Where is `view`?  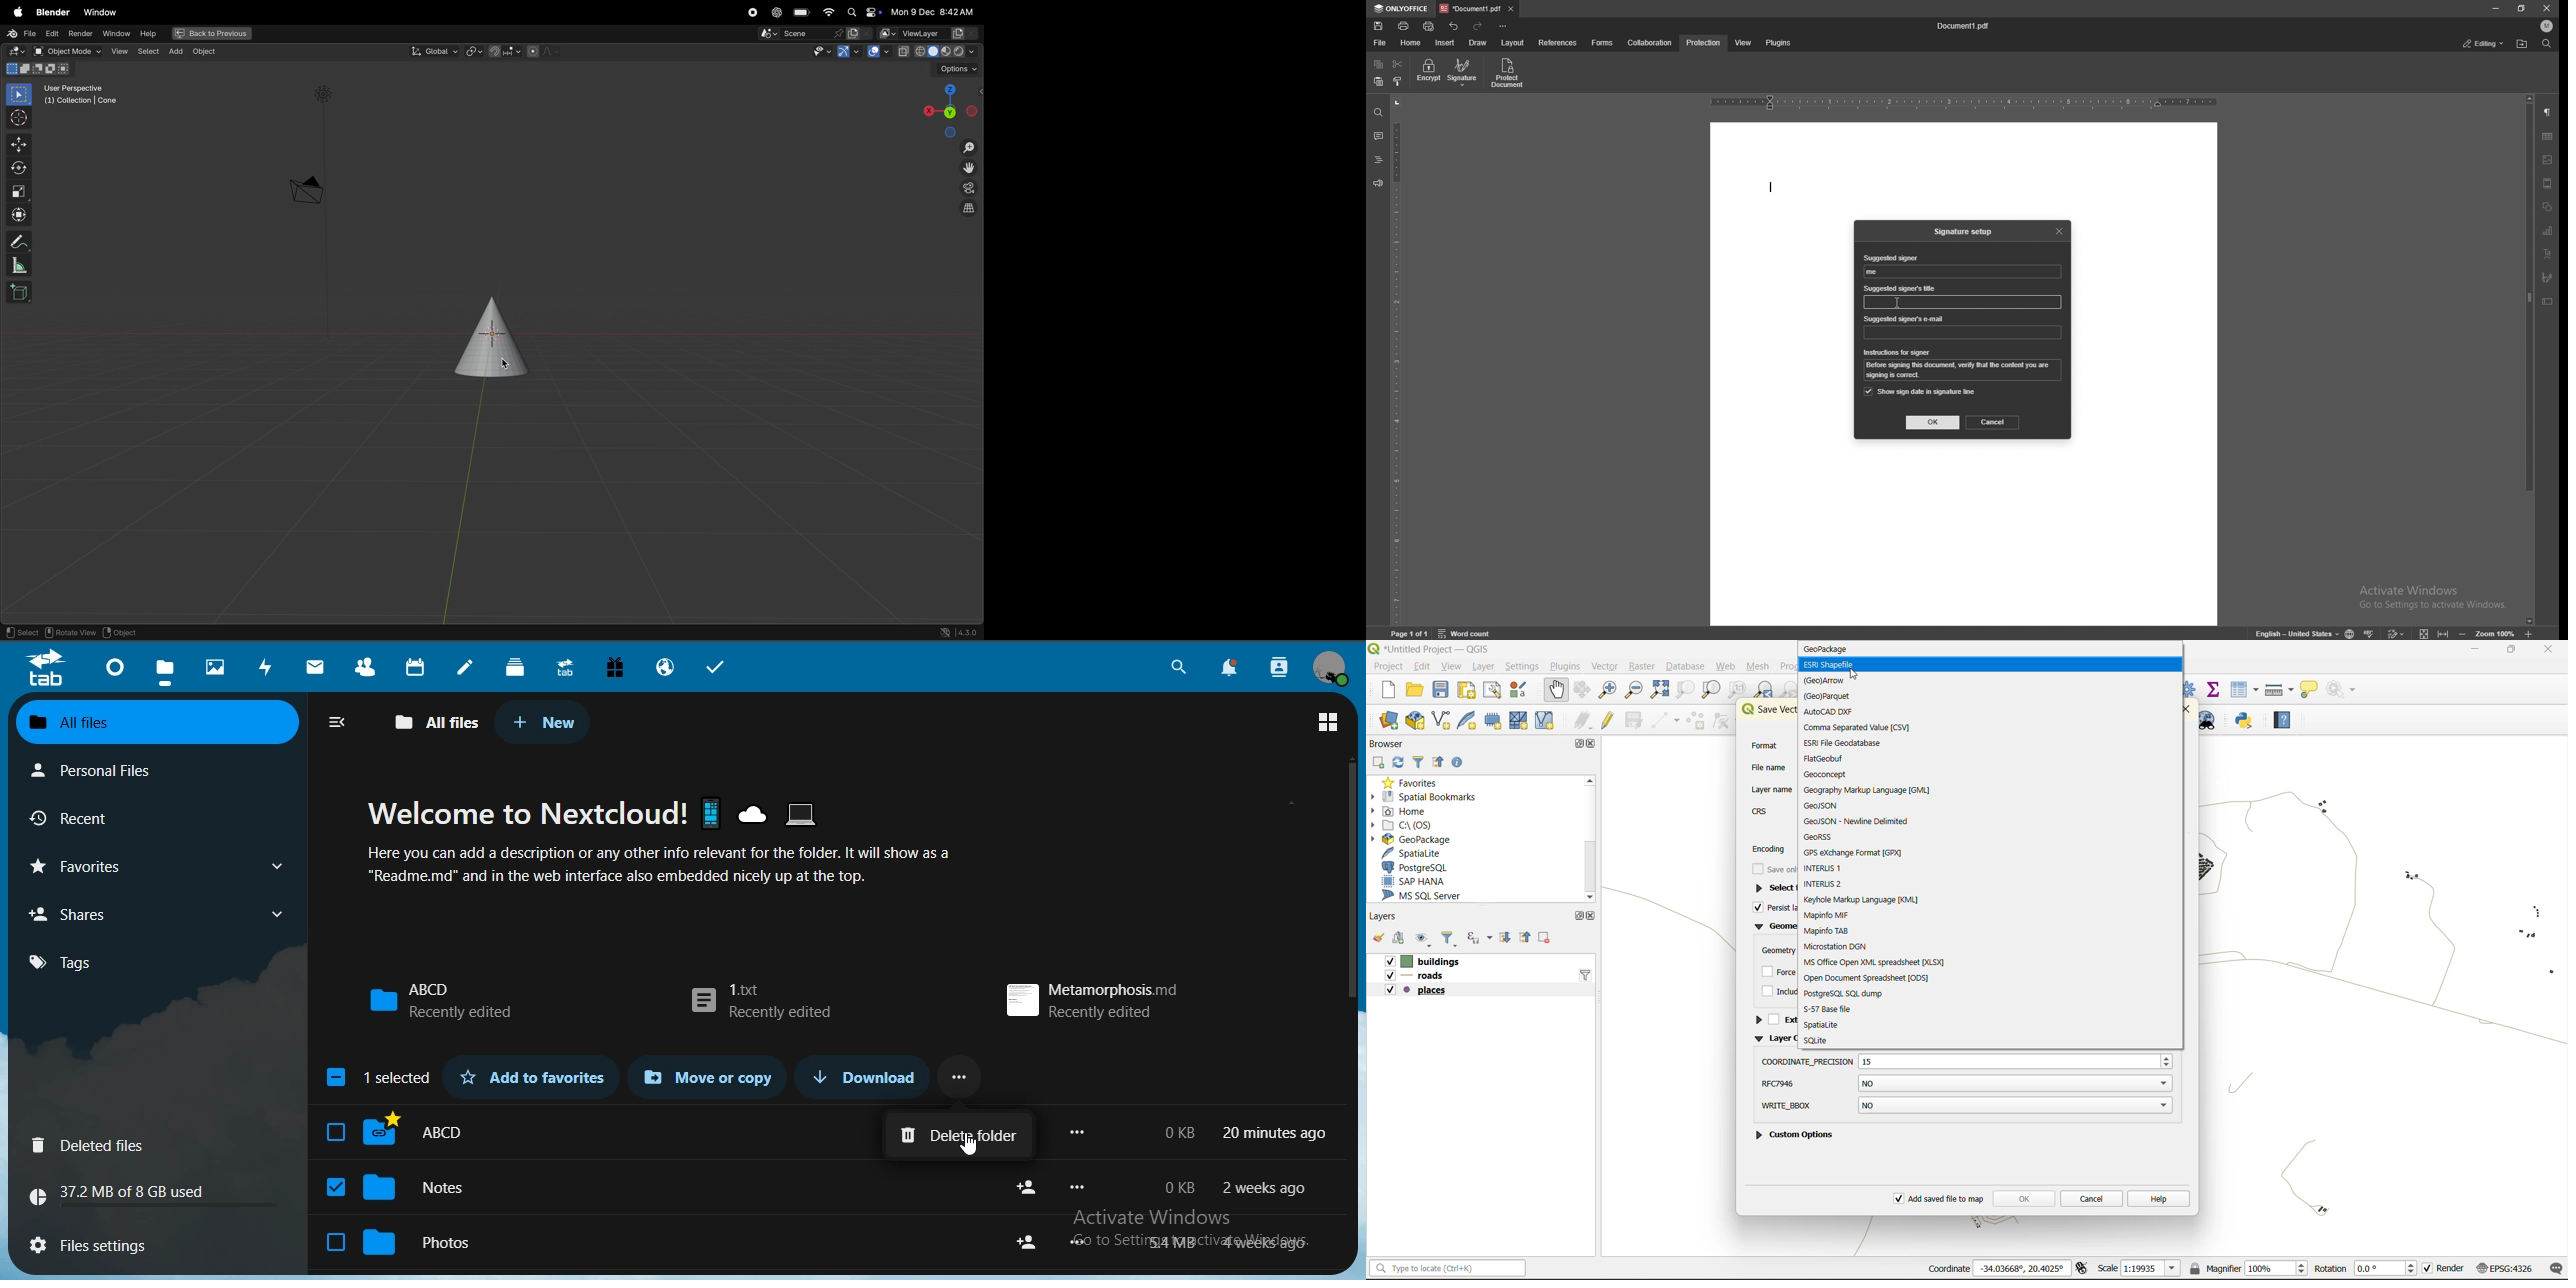 view is located at coordinates (1741, 43).